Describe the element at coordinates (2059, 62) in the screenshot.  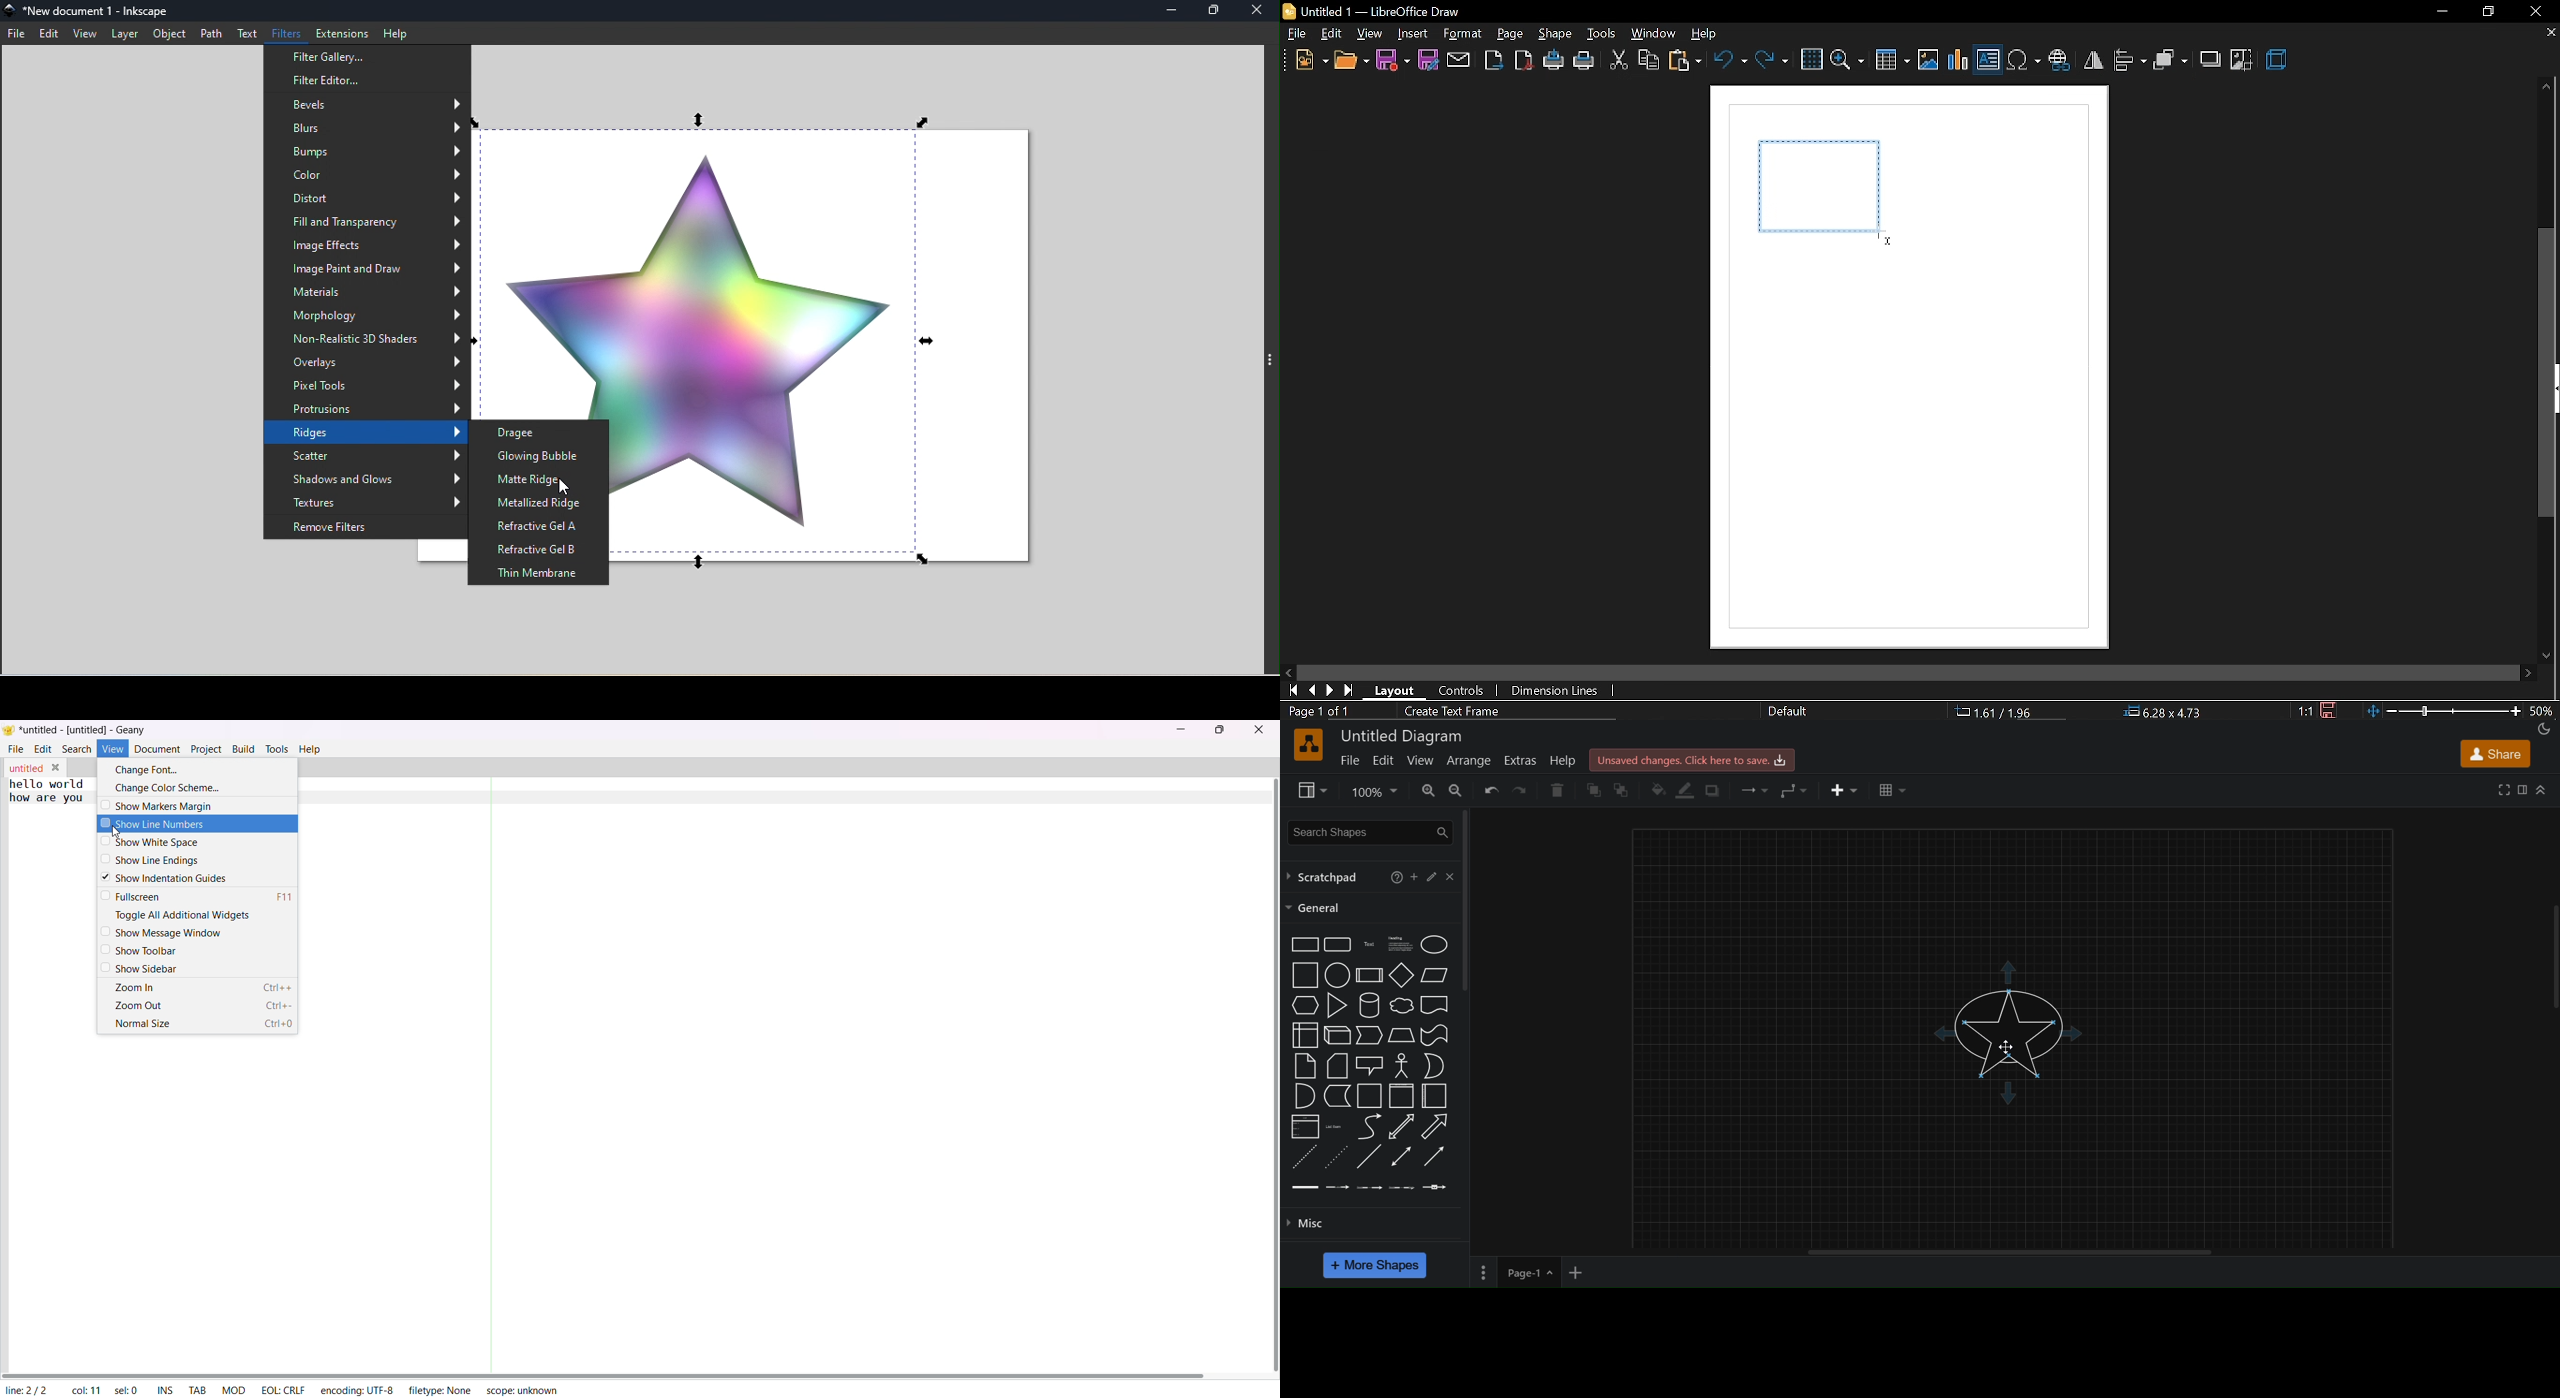
I see `insert hyperlink` at that location.